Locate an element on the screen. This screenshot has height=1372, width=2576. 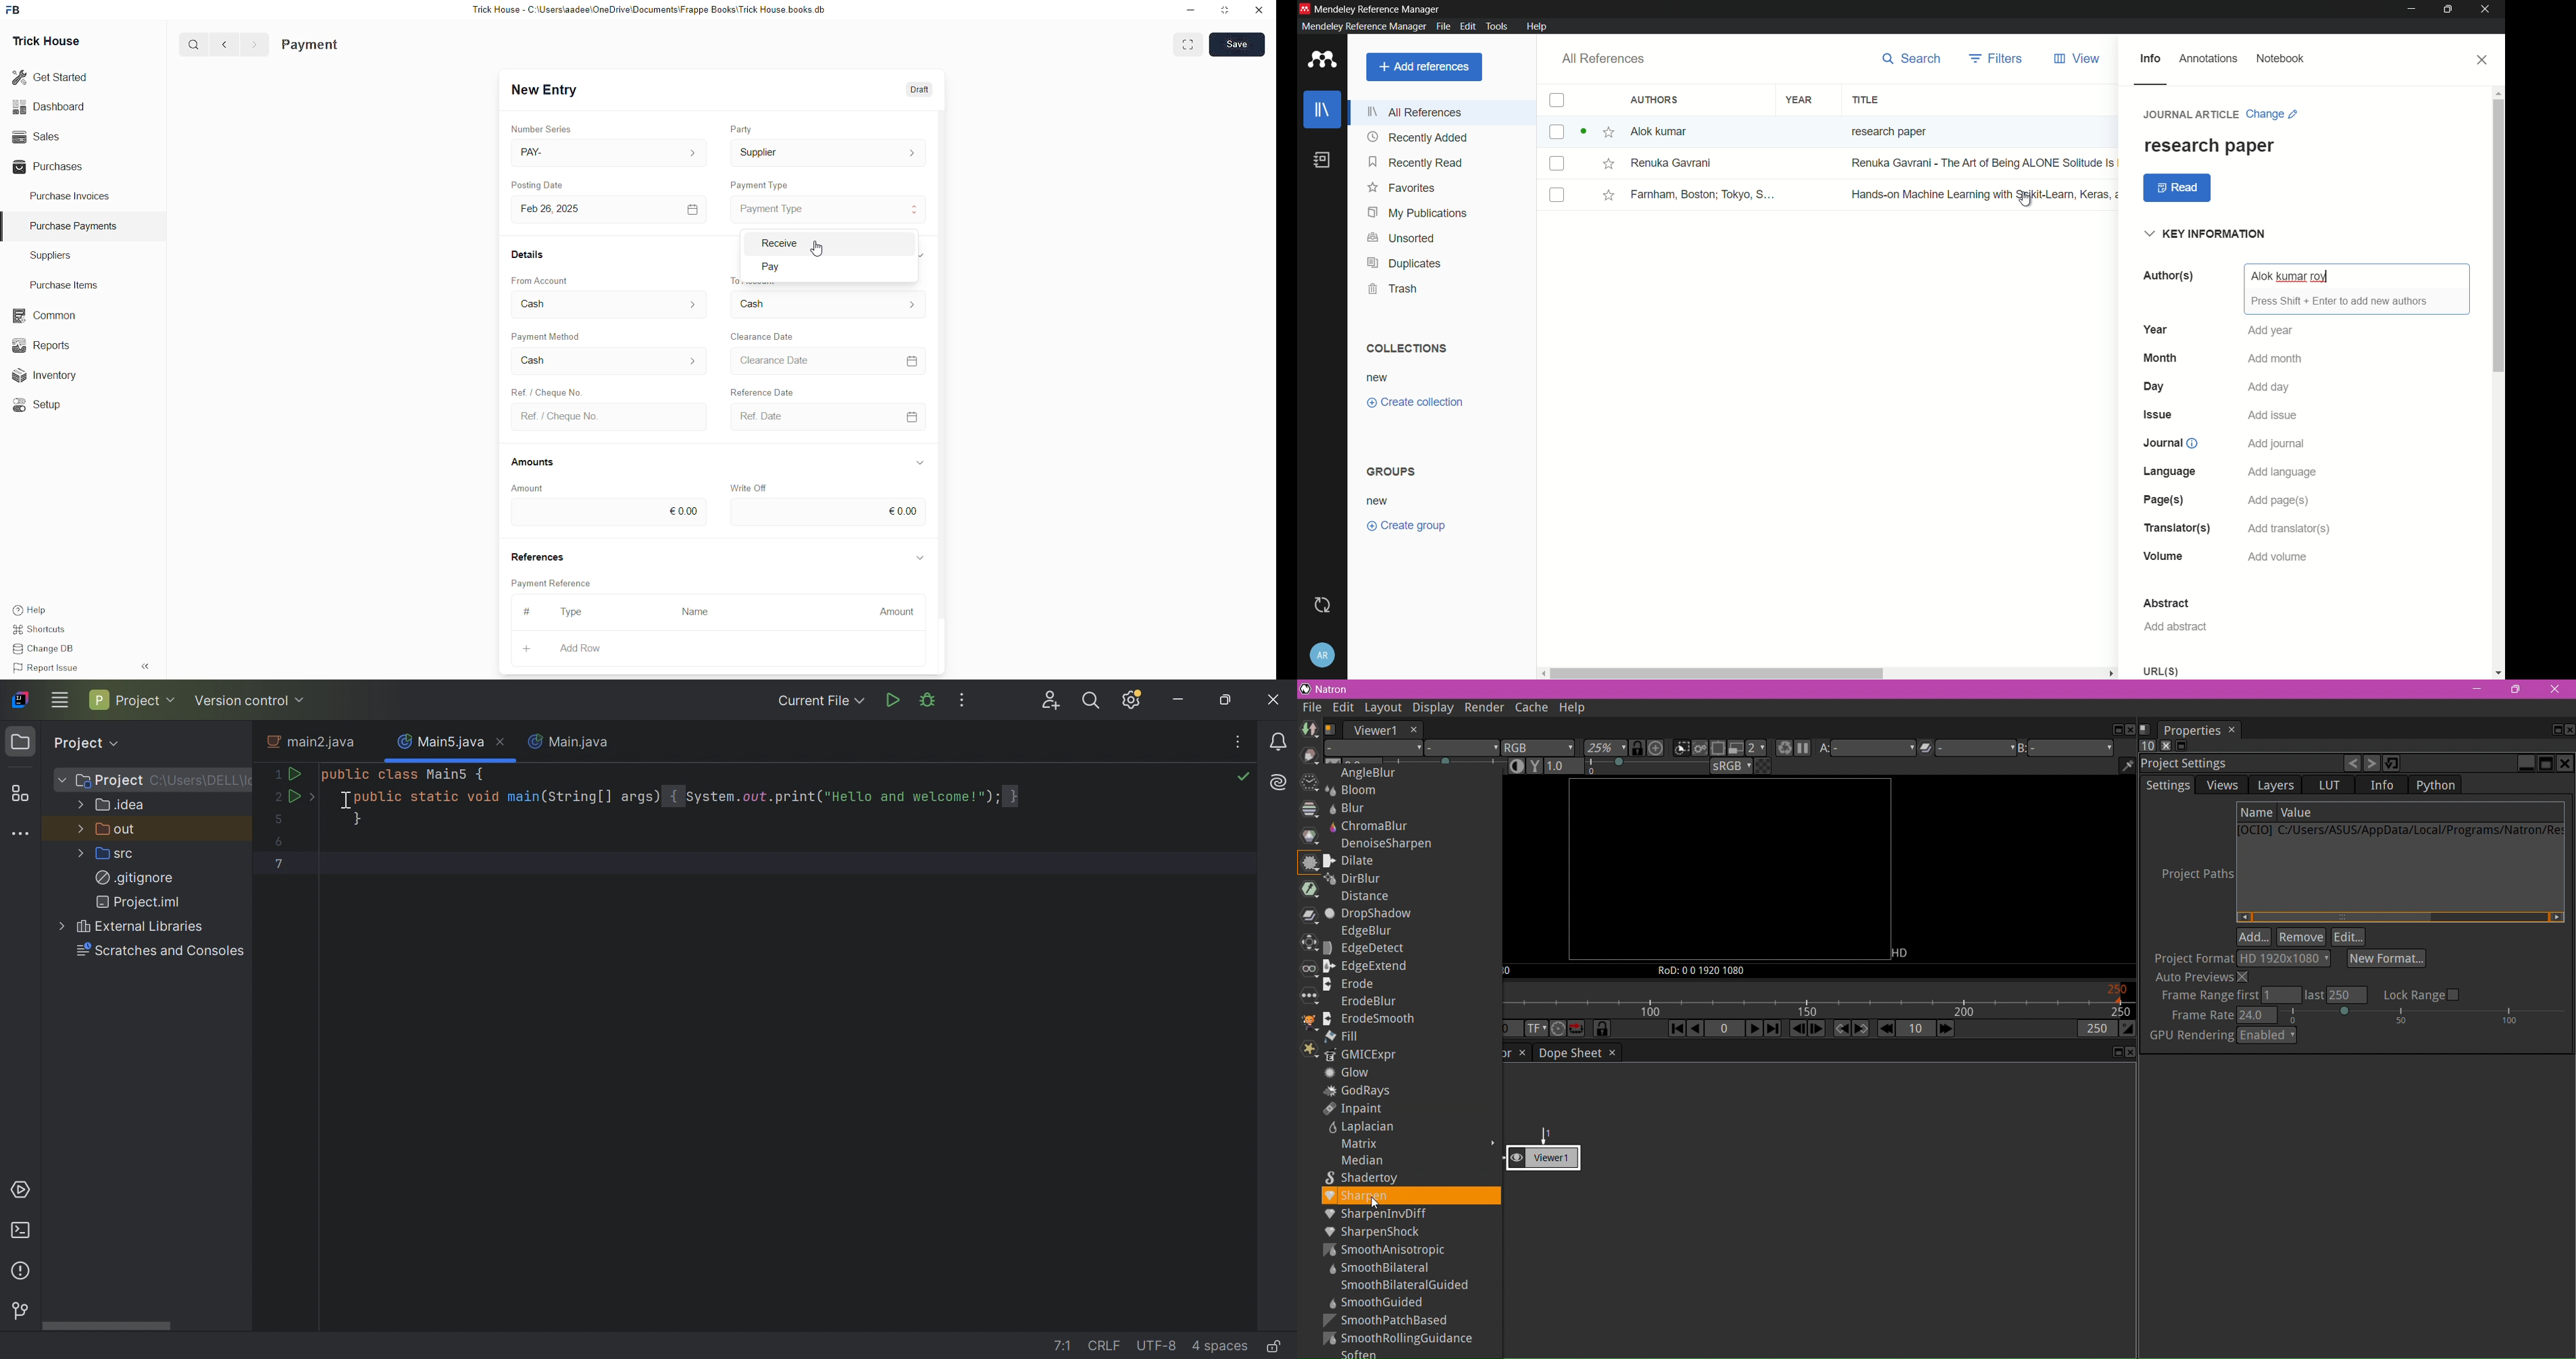
Help is located at coordinates (29, 610).